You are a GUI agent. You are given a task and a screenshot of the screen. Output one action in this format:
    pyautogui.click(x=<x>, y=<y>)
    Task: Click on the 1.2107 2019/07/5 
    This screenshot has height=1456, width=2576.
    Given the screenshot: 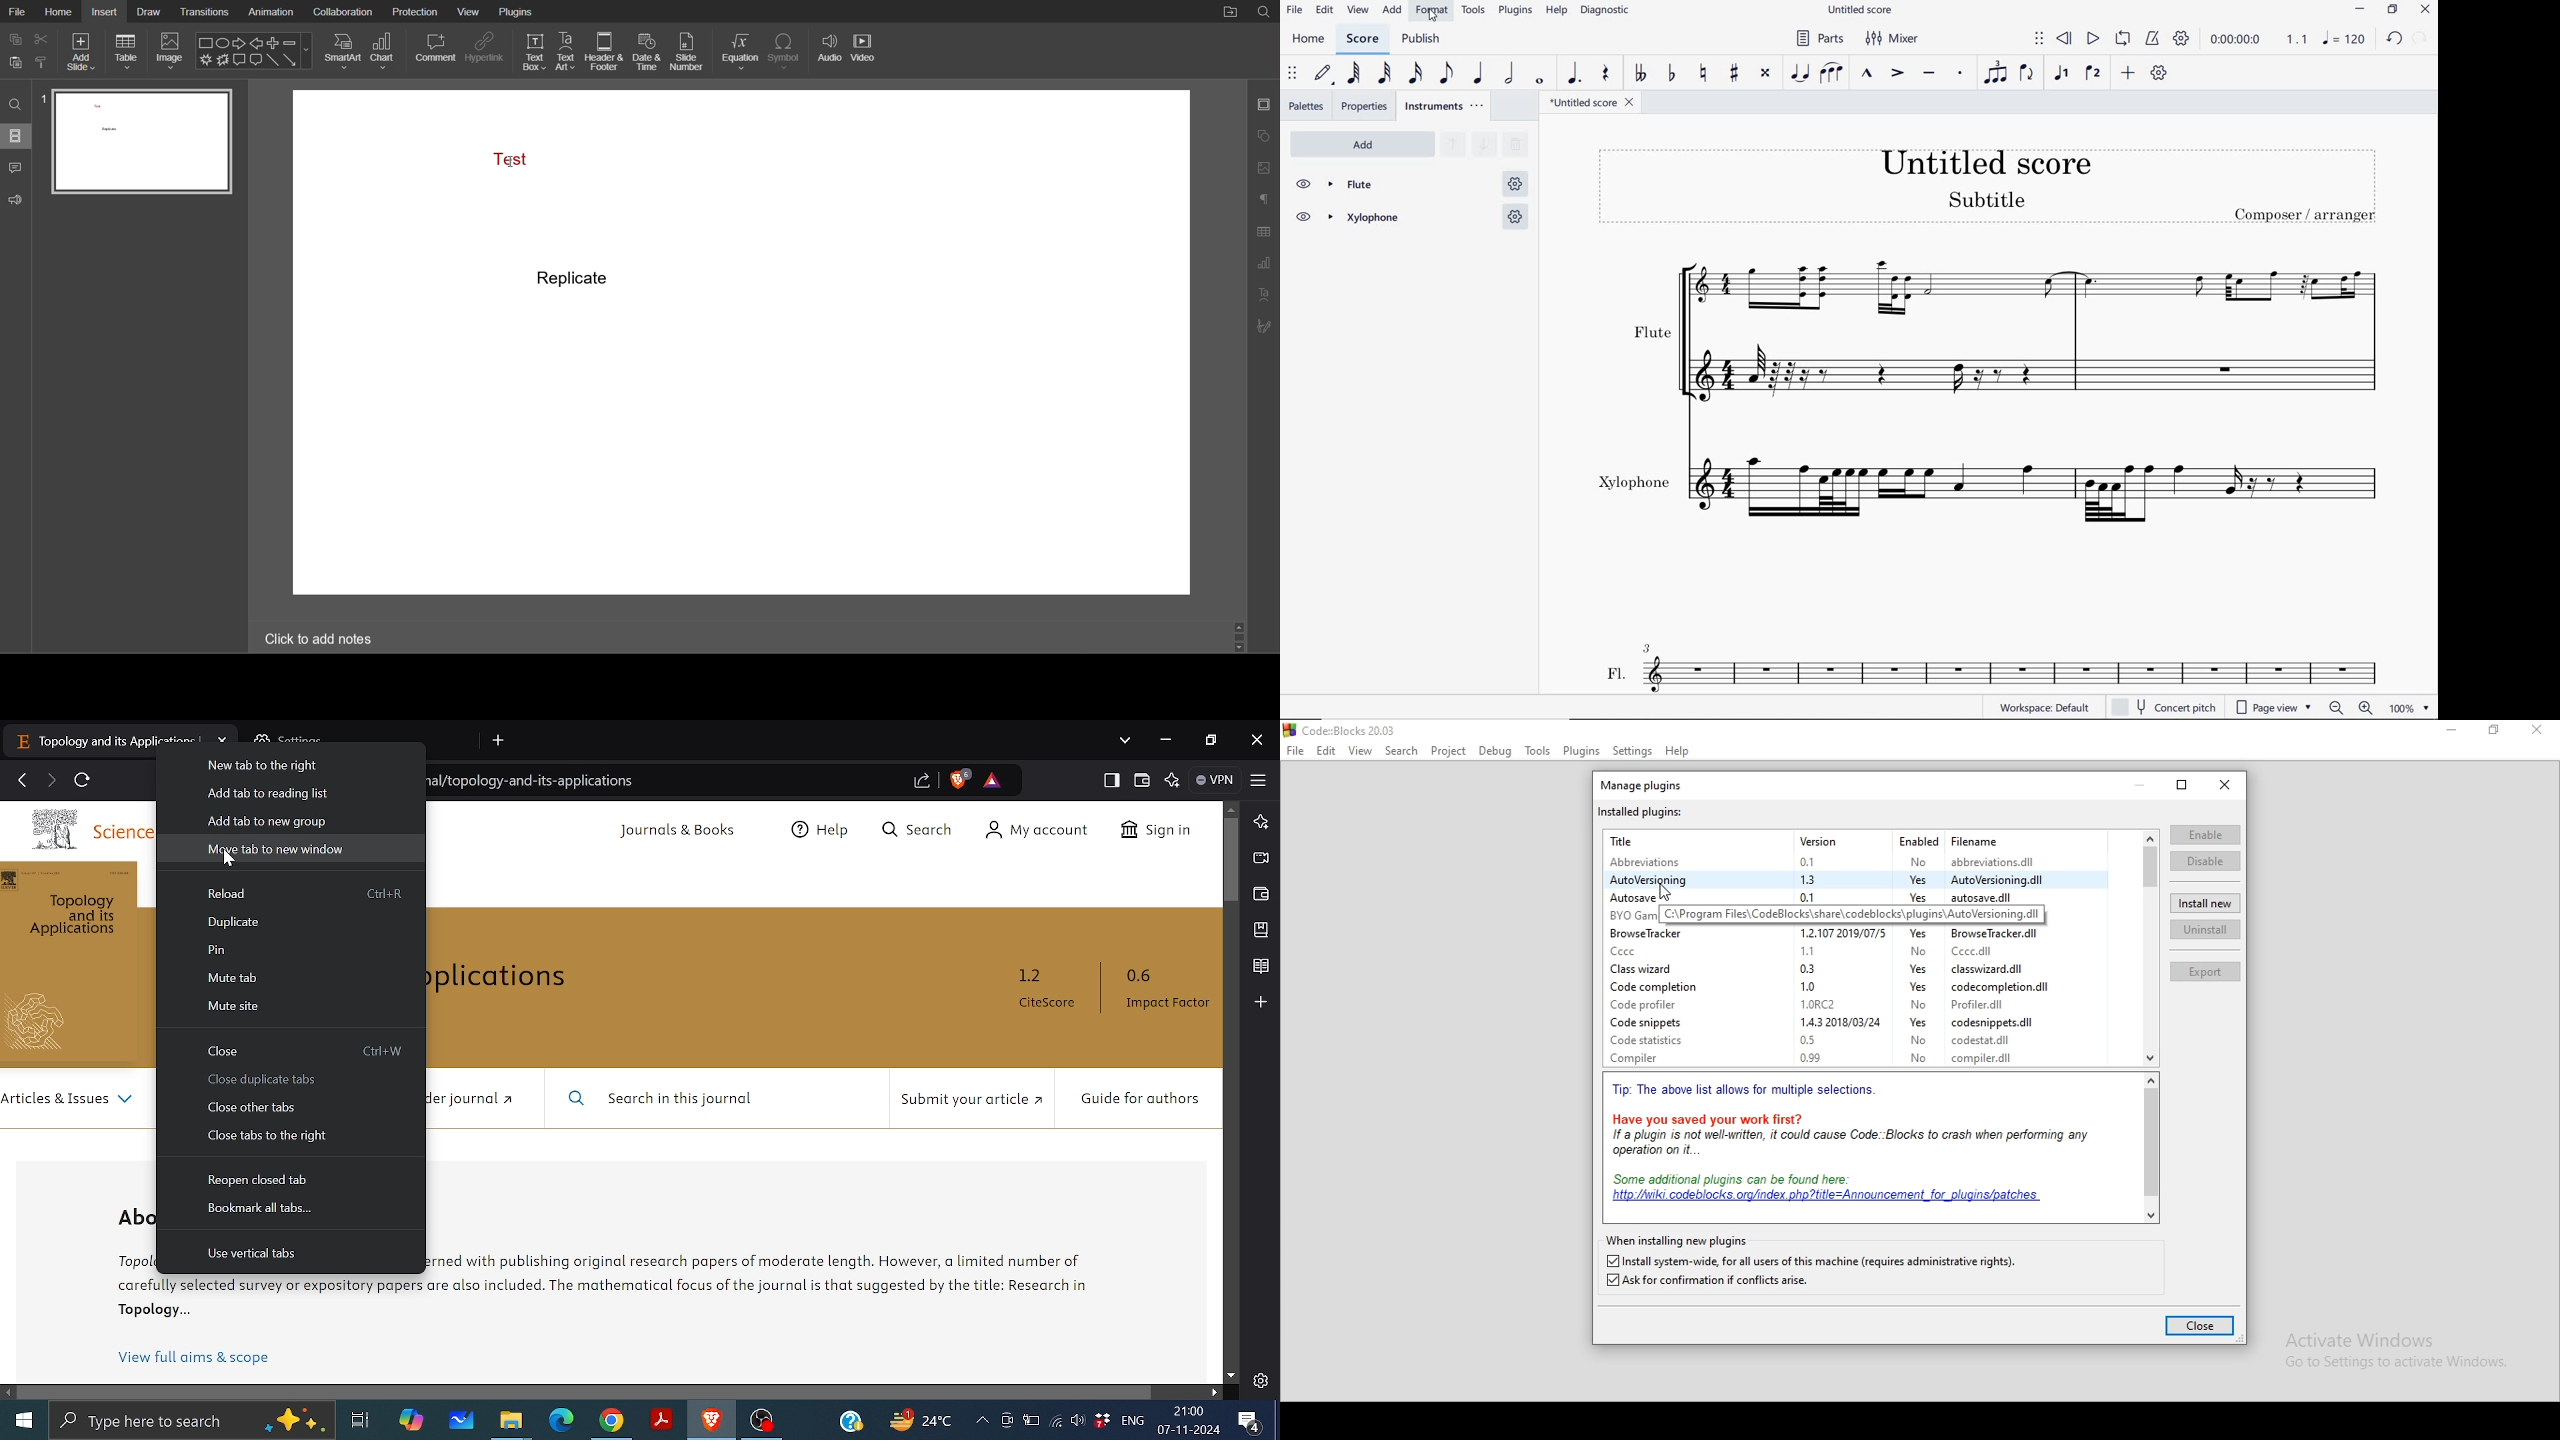 What is the action you would take?
    pyautogui.click(x=1838, y=933)
    